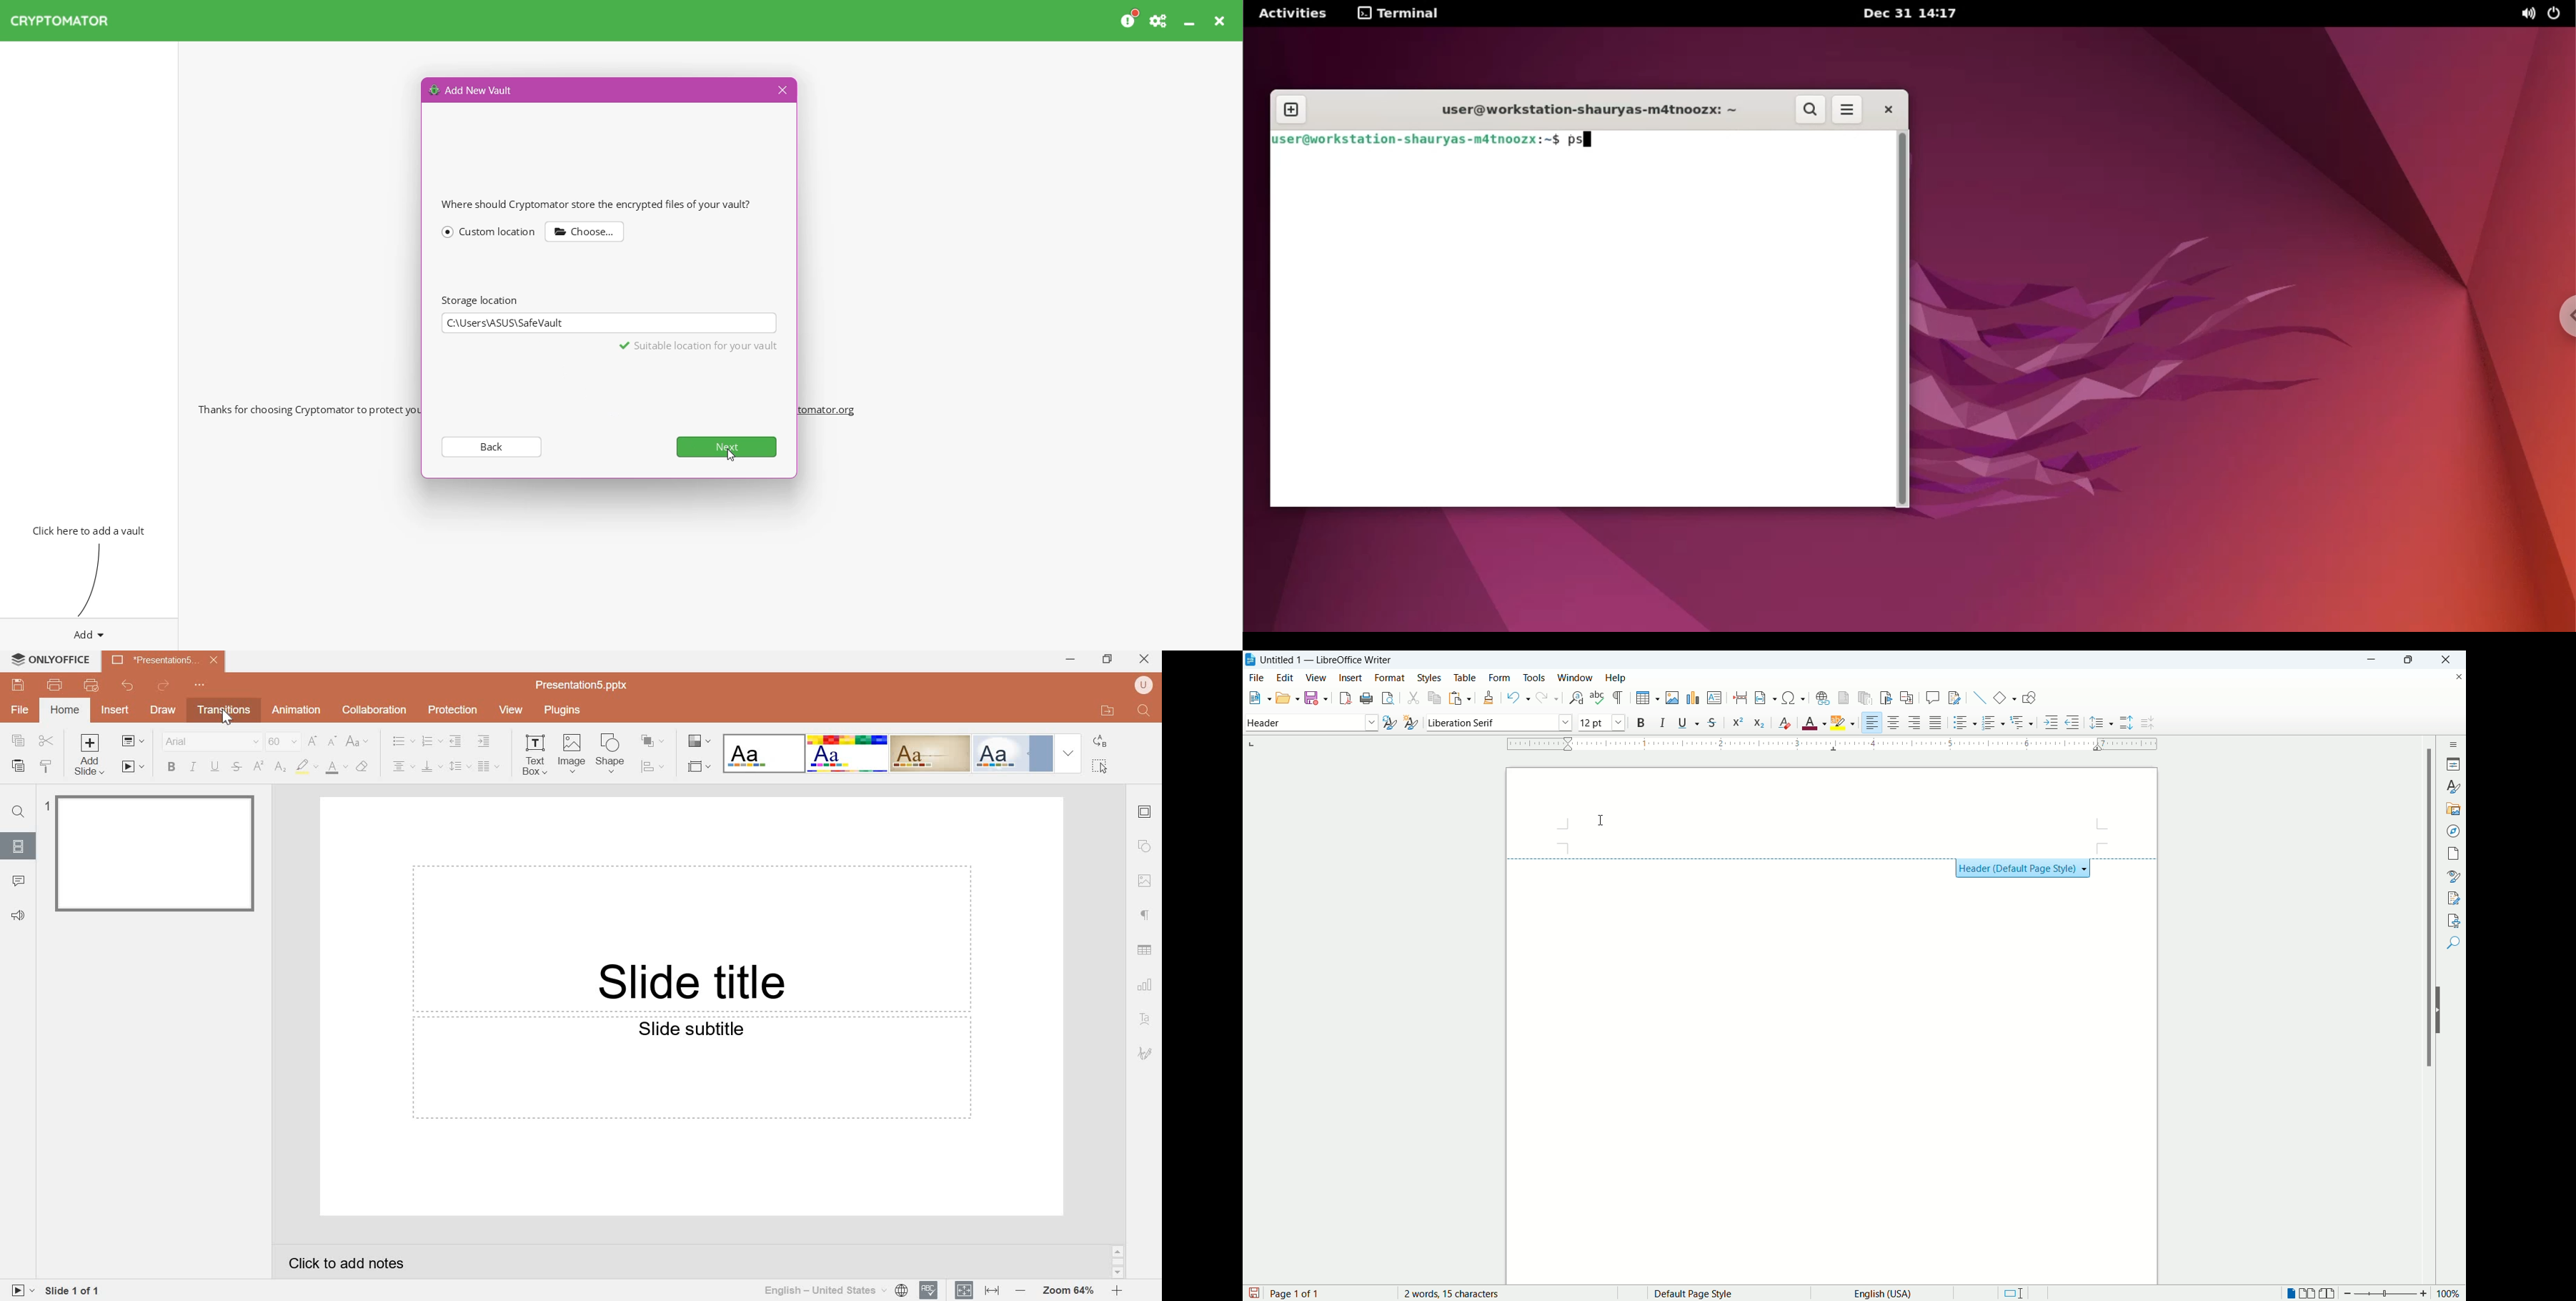  What do you see at coordinates (1618, 698) in the screenshot?
I see `formatting marks` at bounding box center [1618, 698].